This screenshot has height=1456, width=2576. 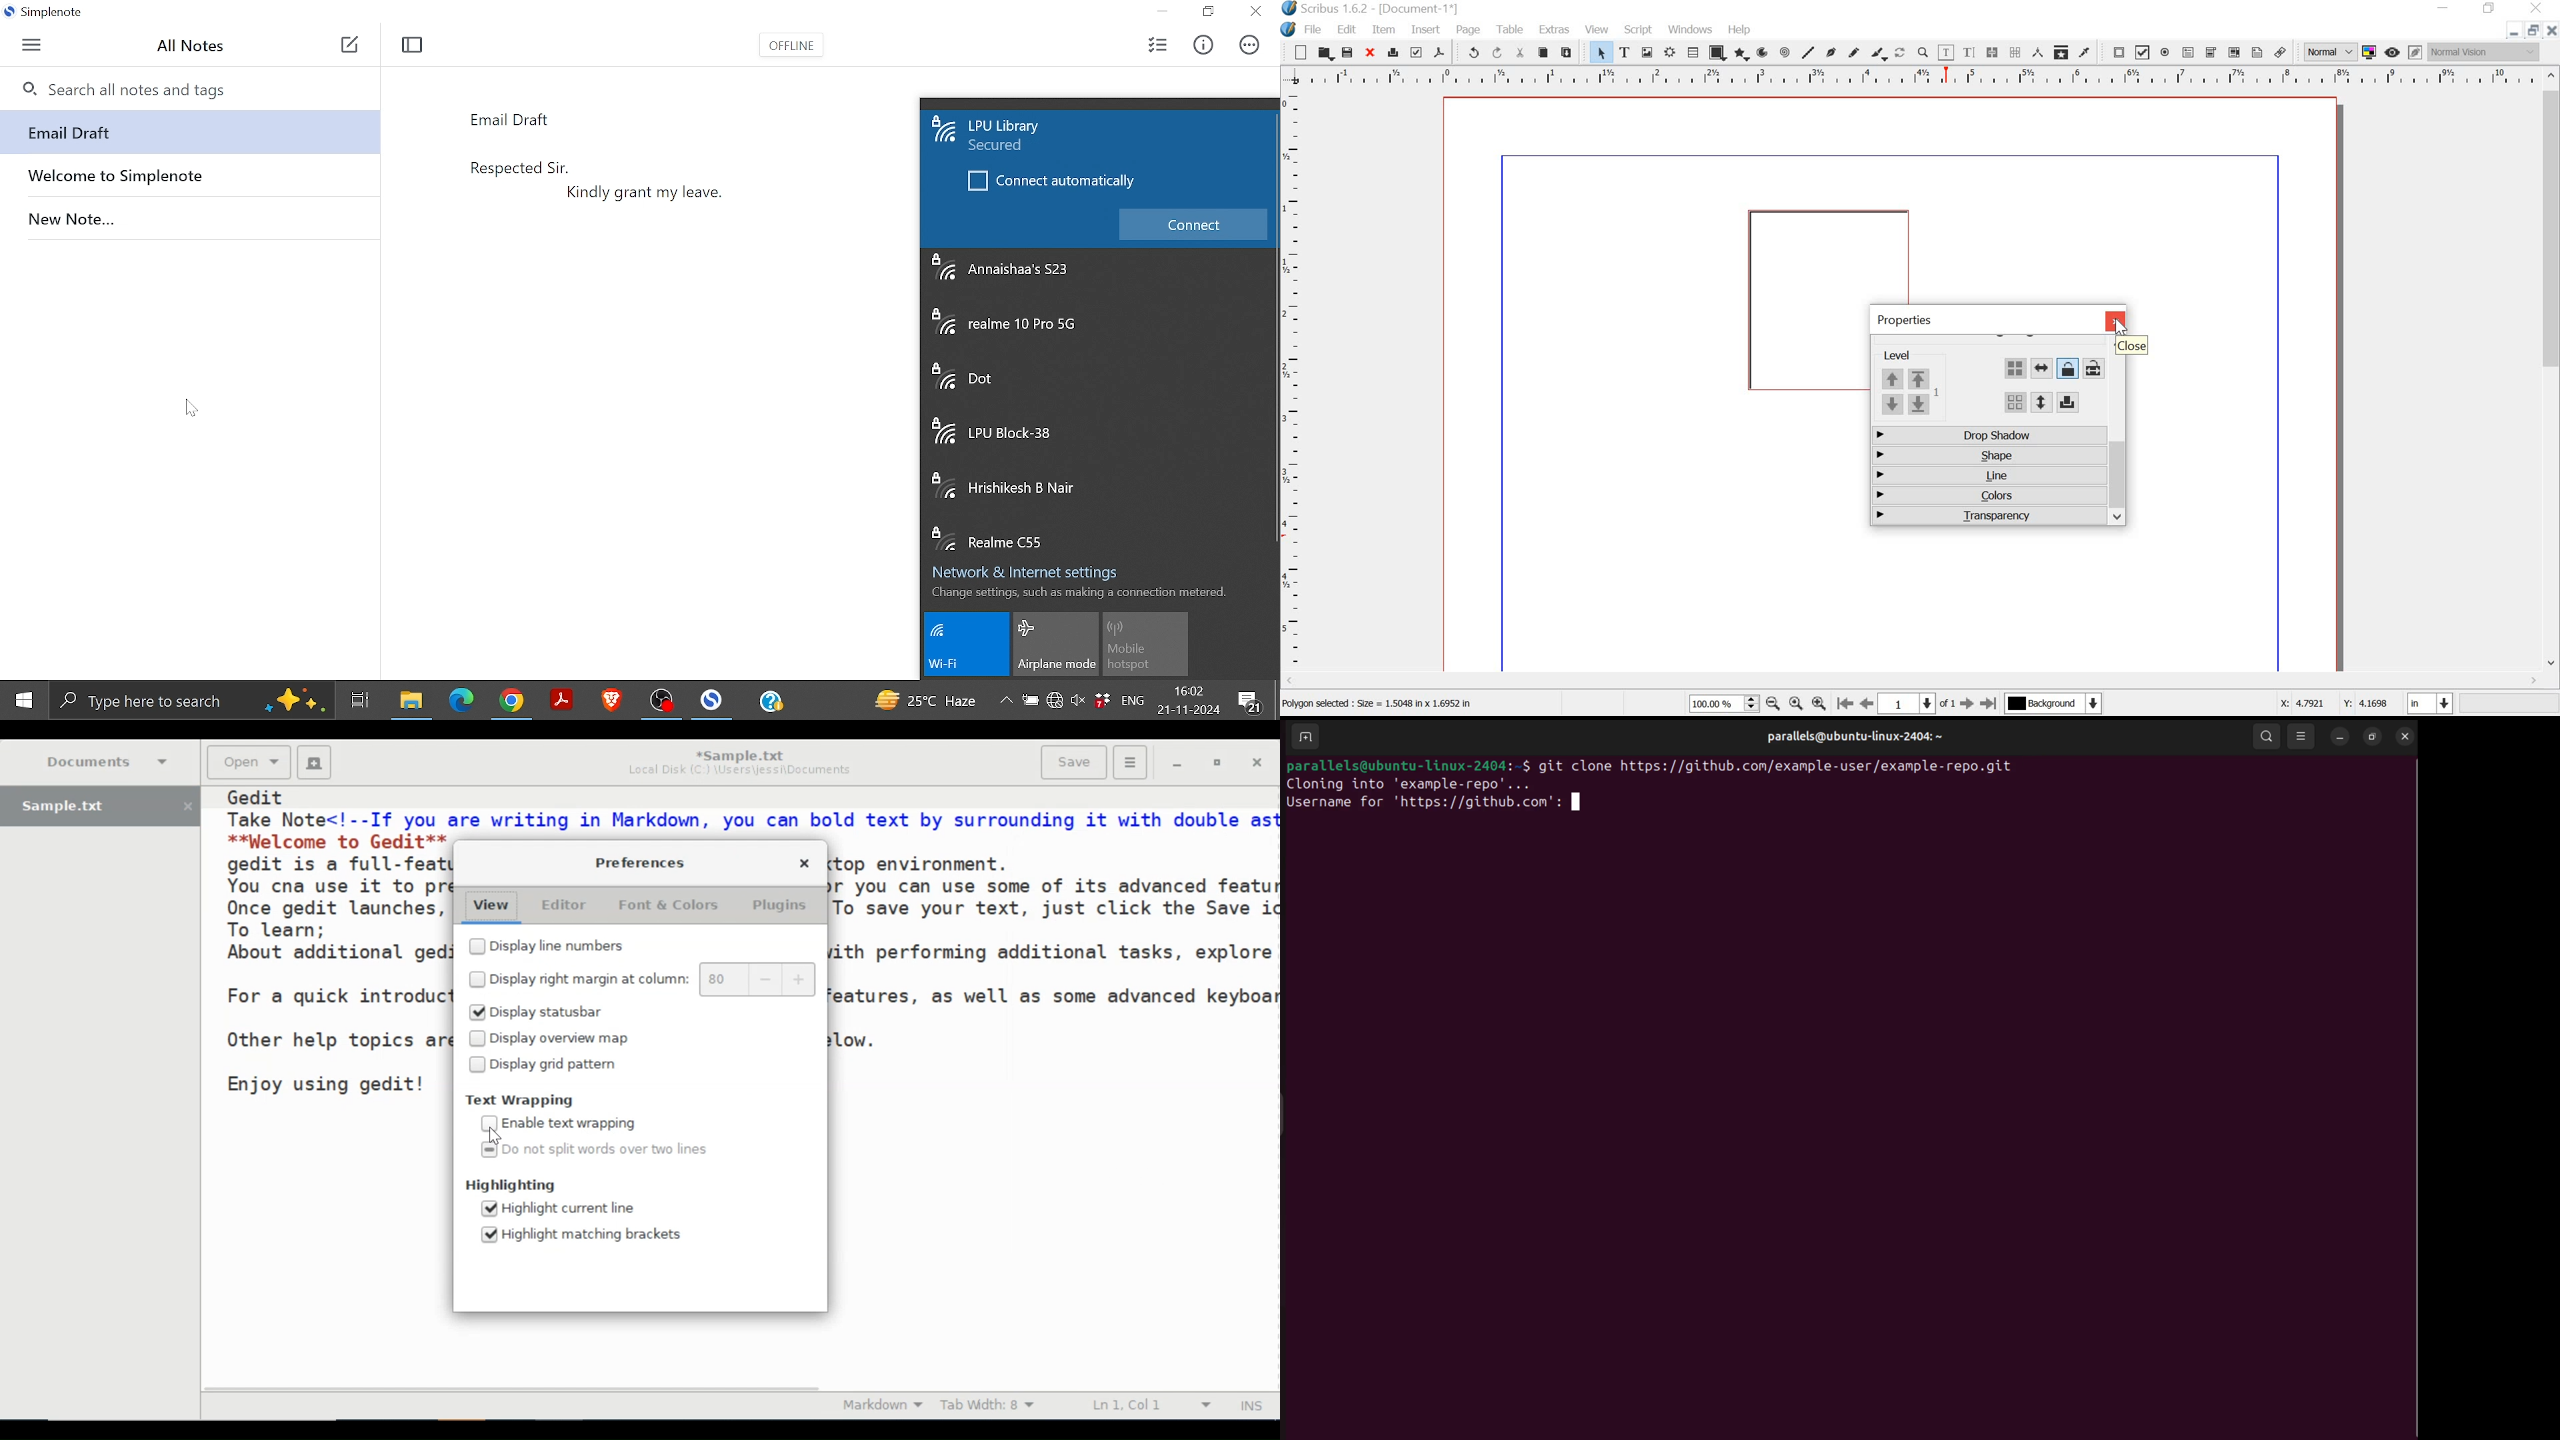 I want to click on restore down, so click(x=2489, y=8).